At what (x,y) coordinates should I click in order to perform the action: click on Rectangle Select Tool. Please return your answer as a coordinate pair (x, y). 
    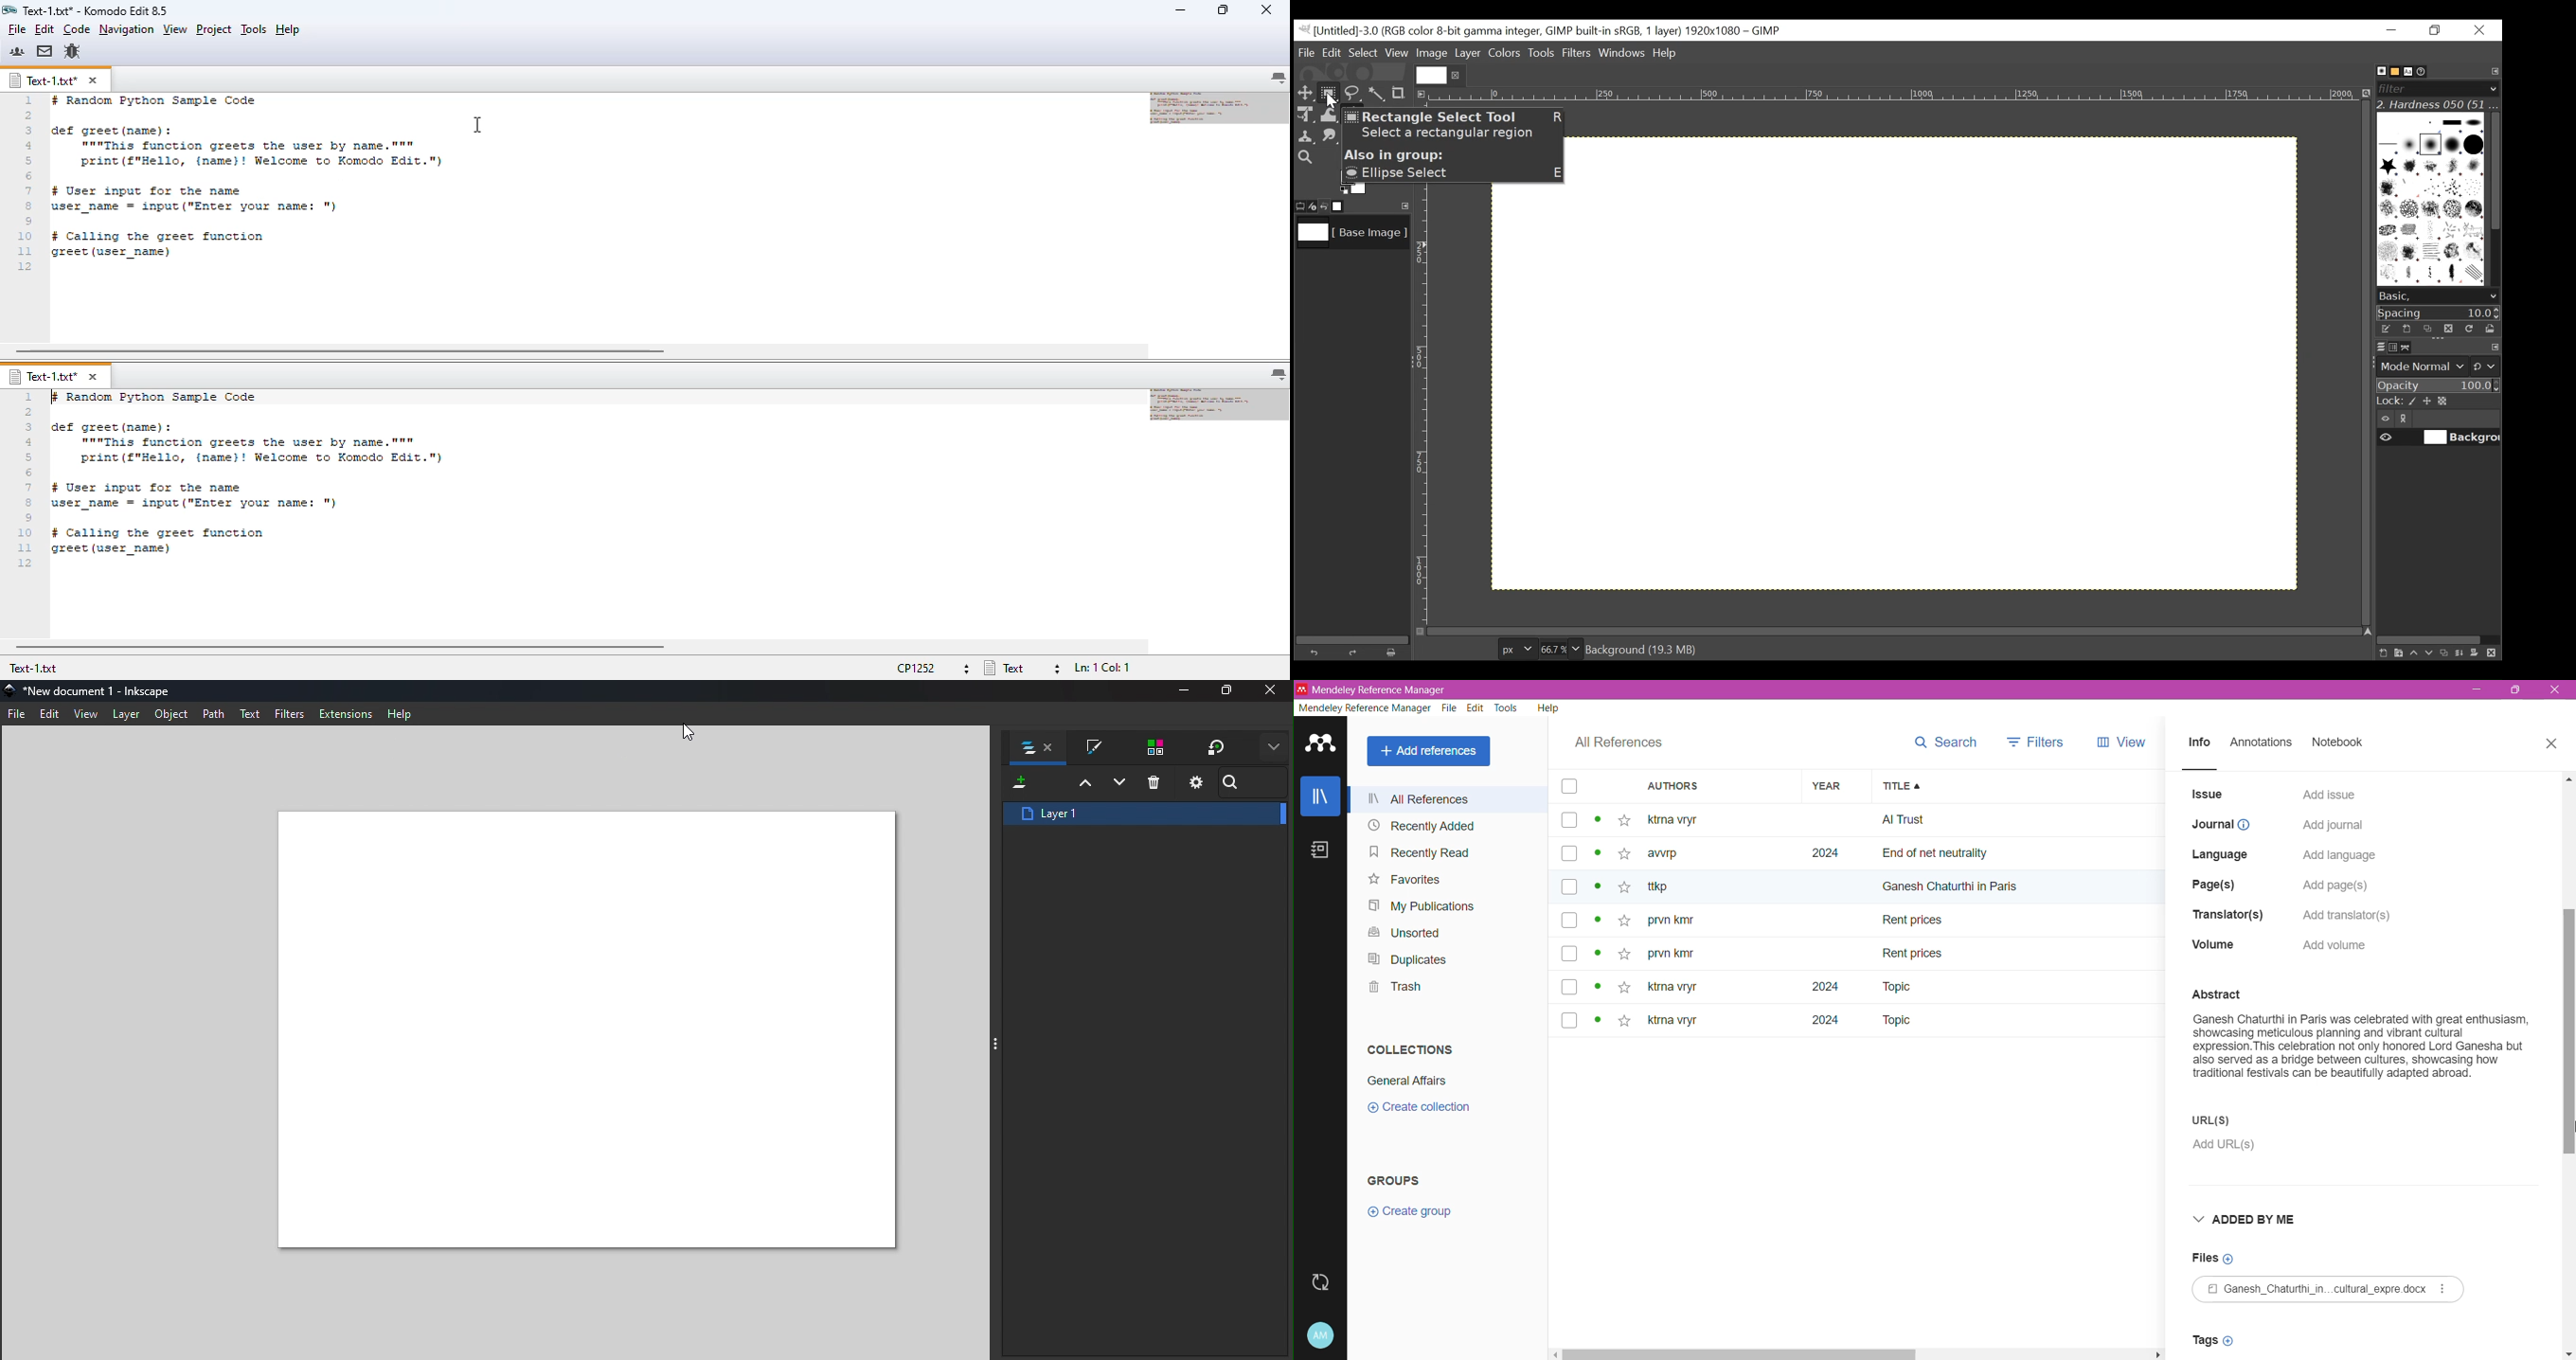
    Looking at the image, I should click on (1329, 92).